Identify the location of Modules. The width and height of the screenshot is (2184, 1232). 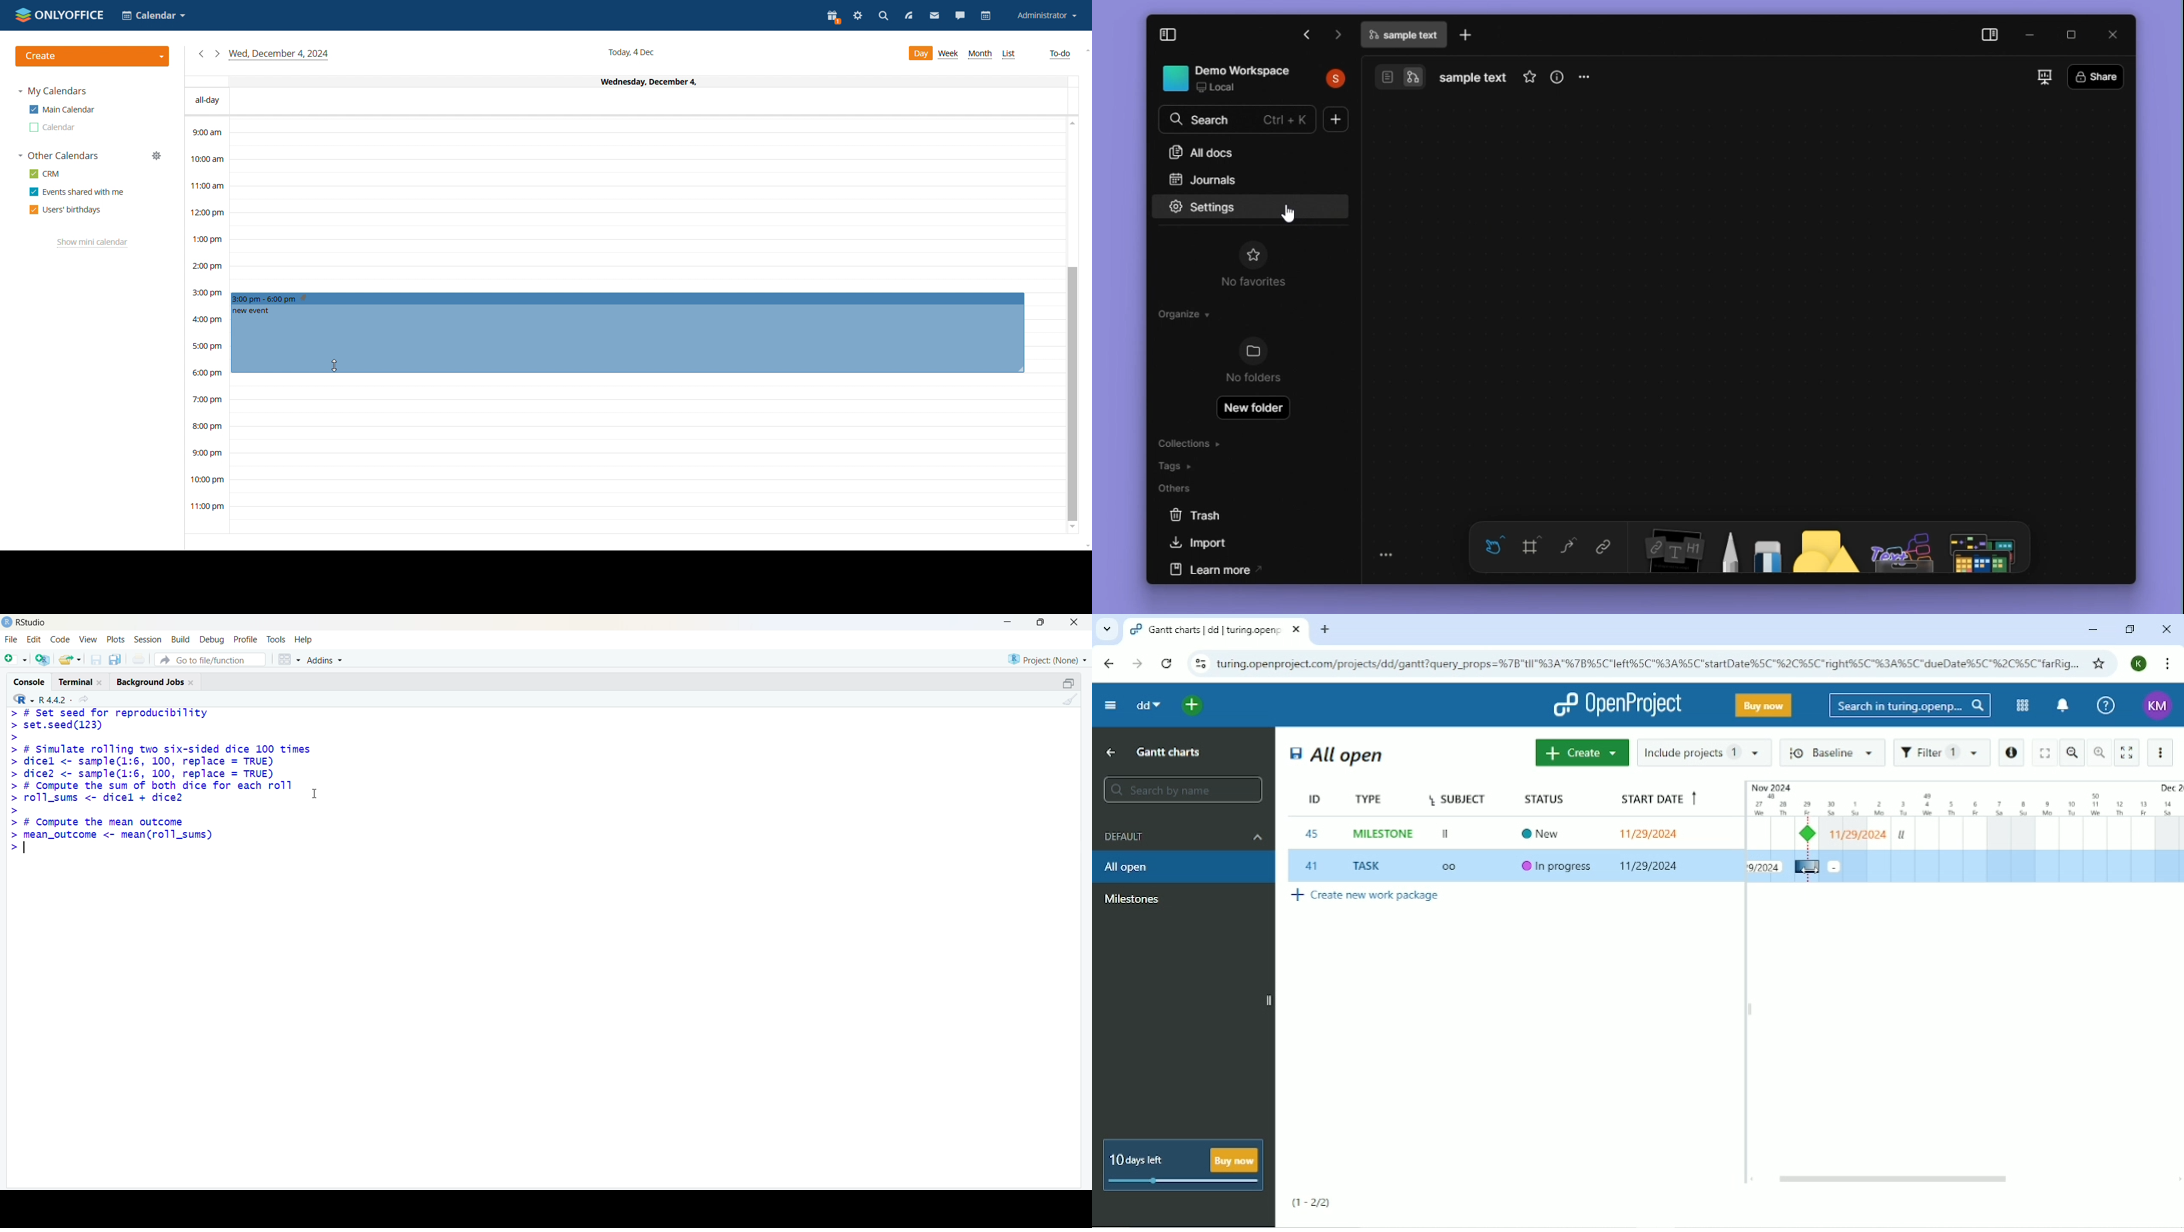
(2021, 705).